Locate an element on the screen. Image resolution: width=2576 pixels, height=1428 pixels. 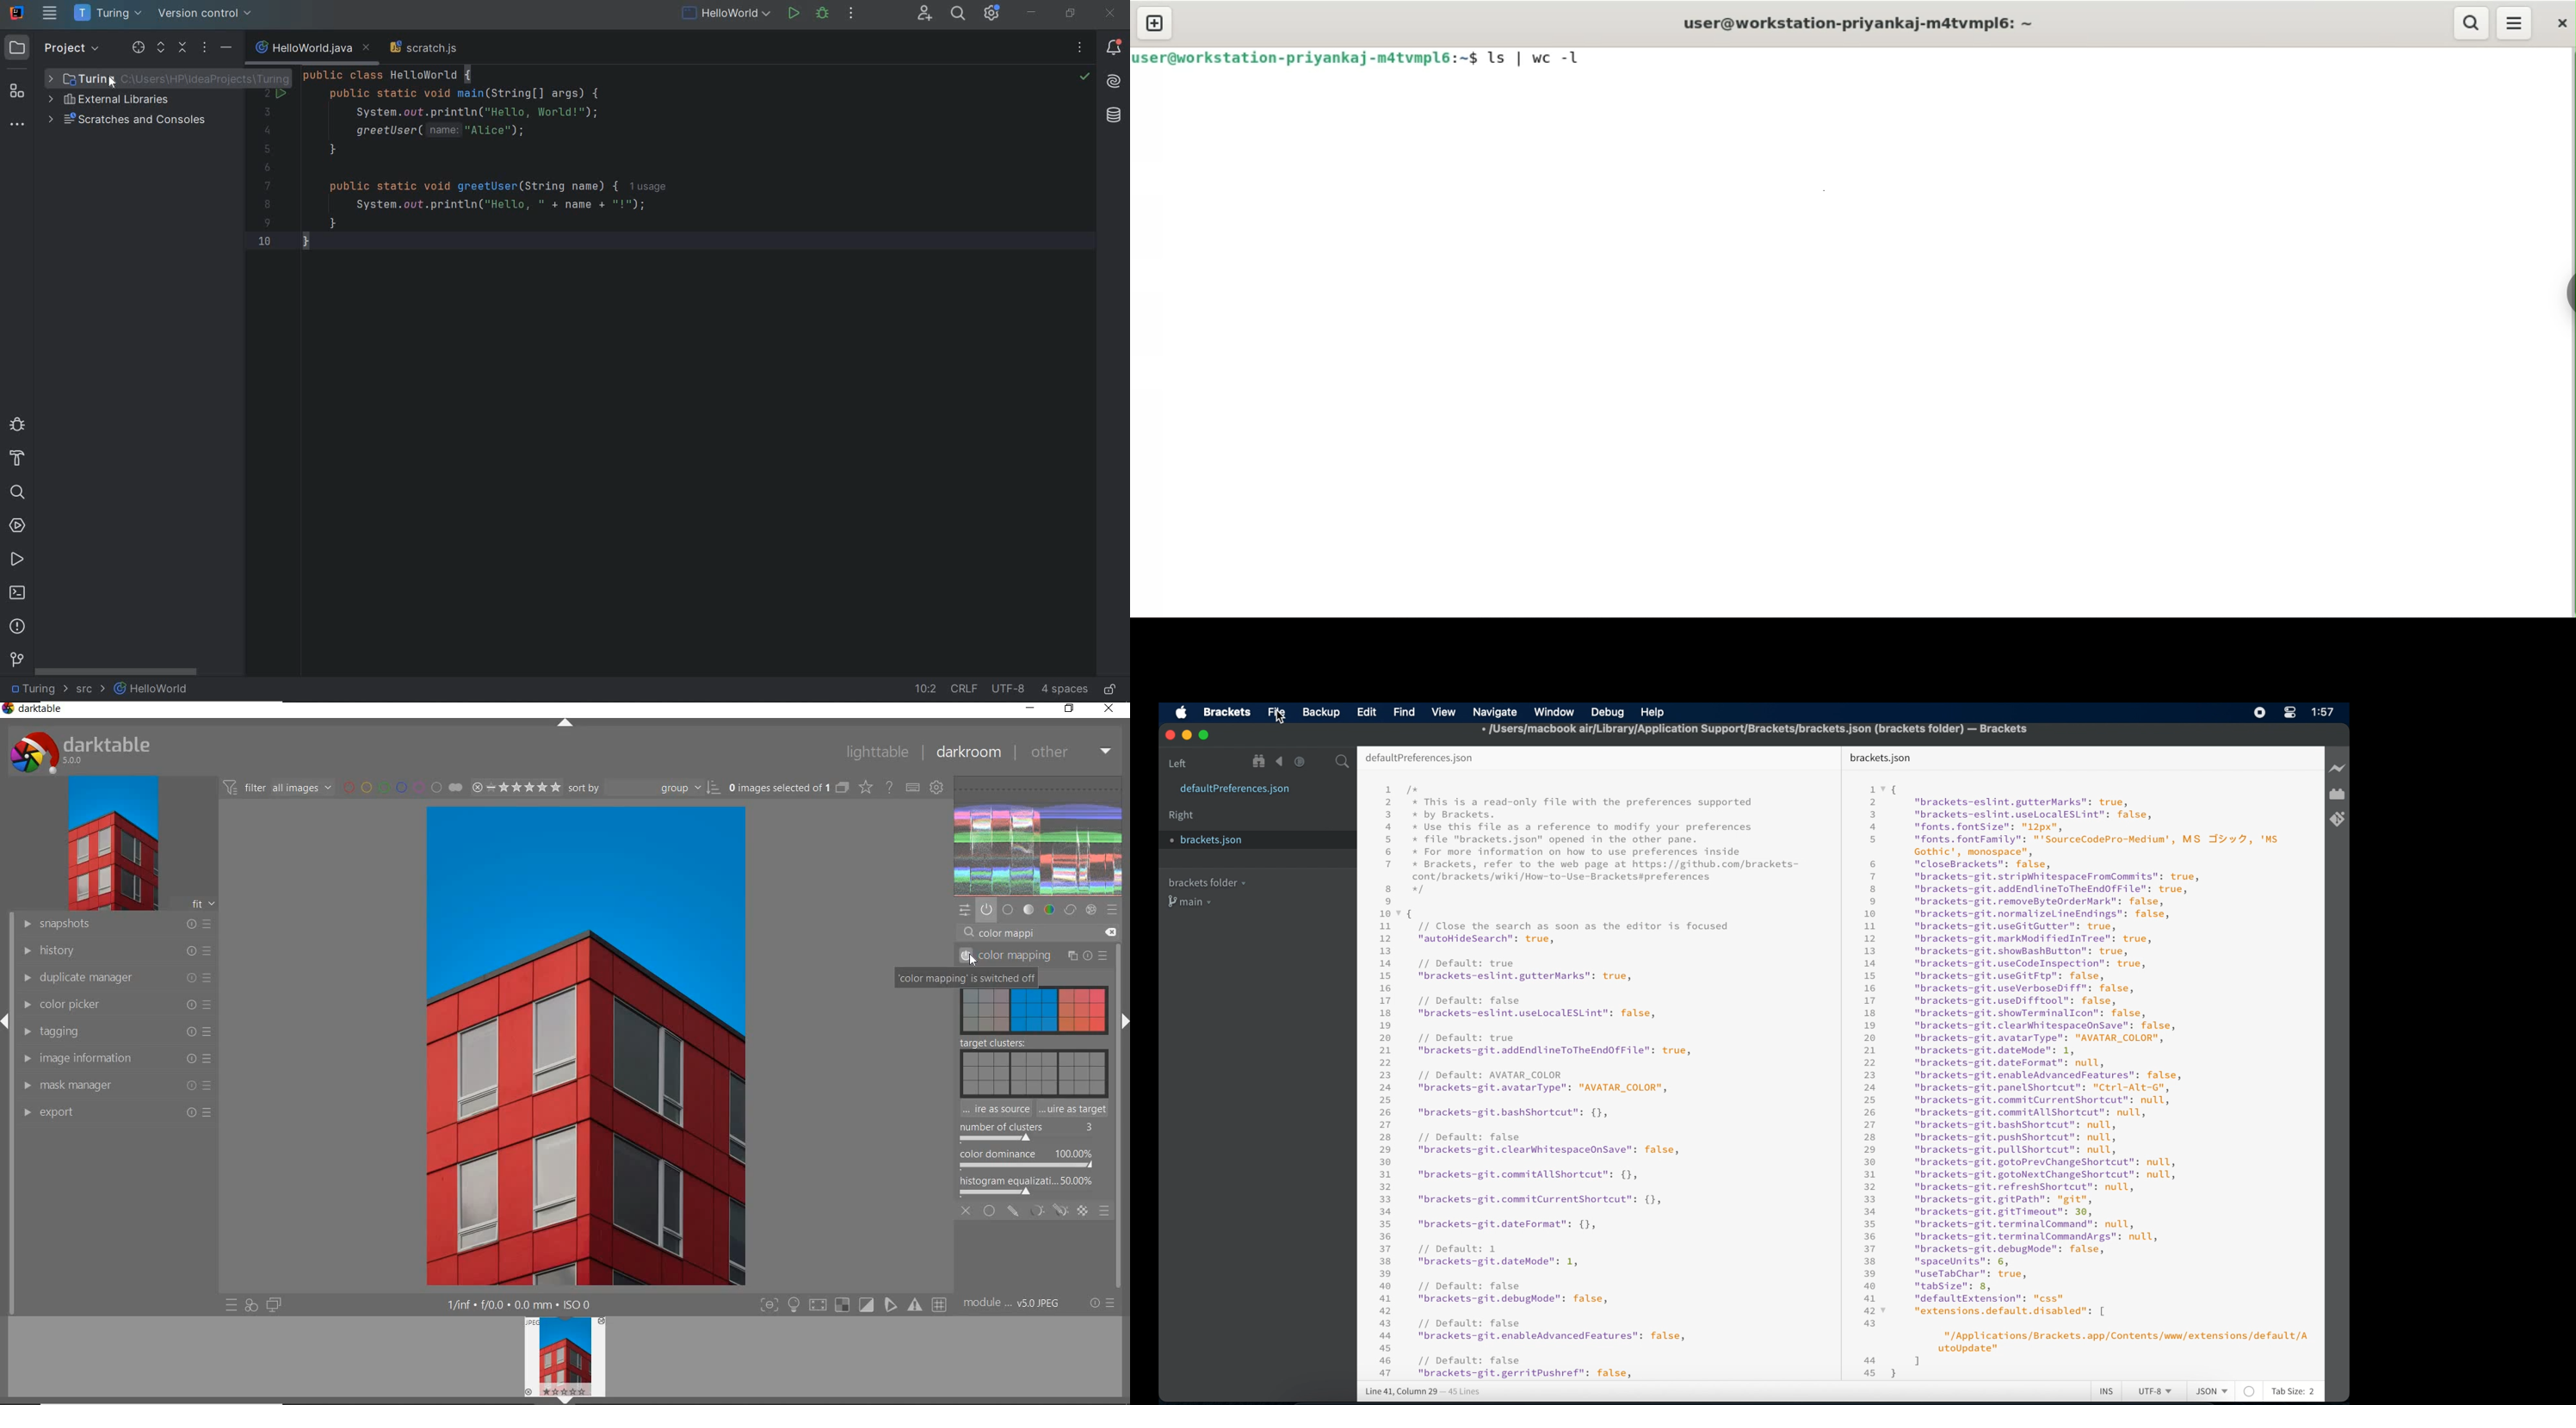
wave form is located at coordinates (1039, 836).